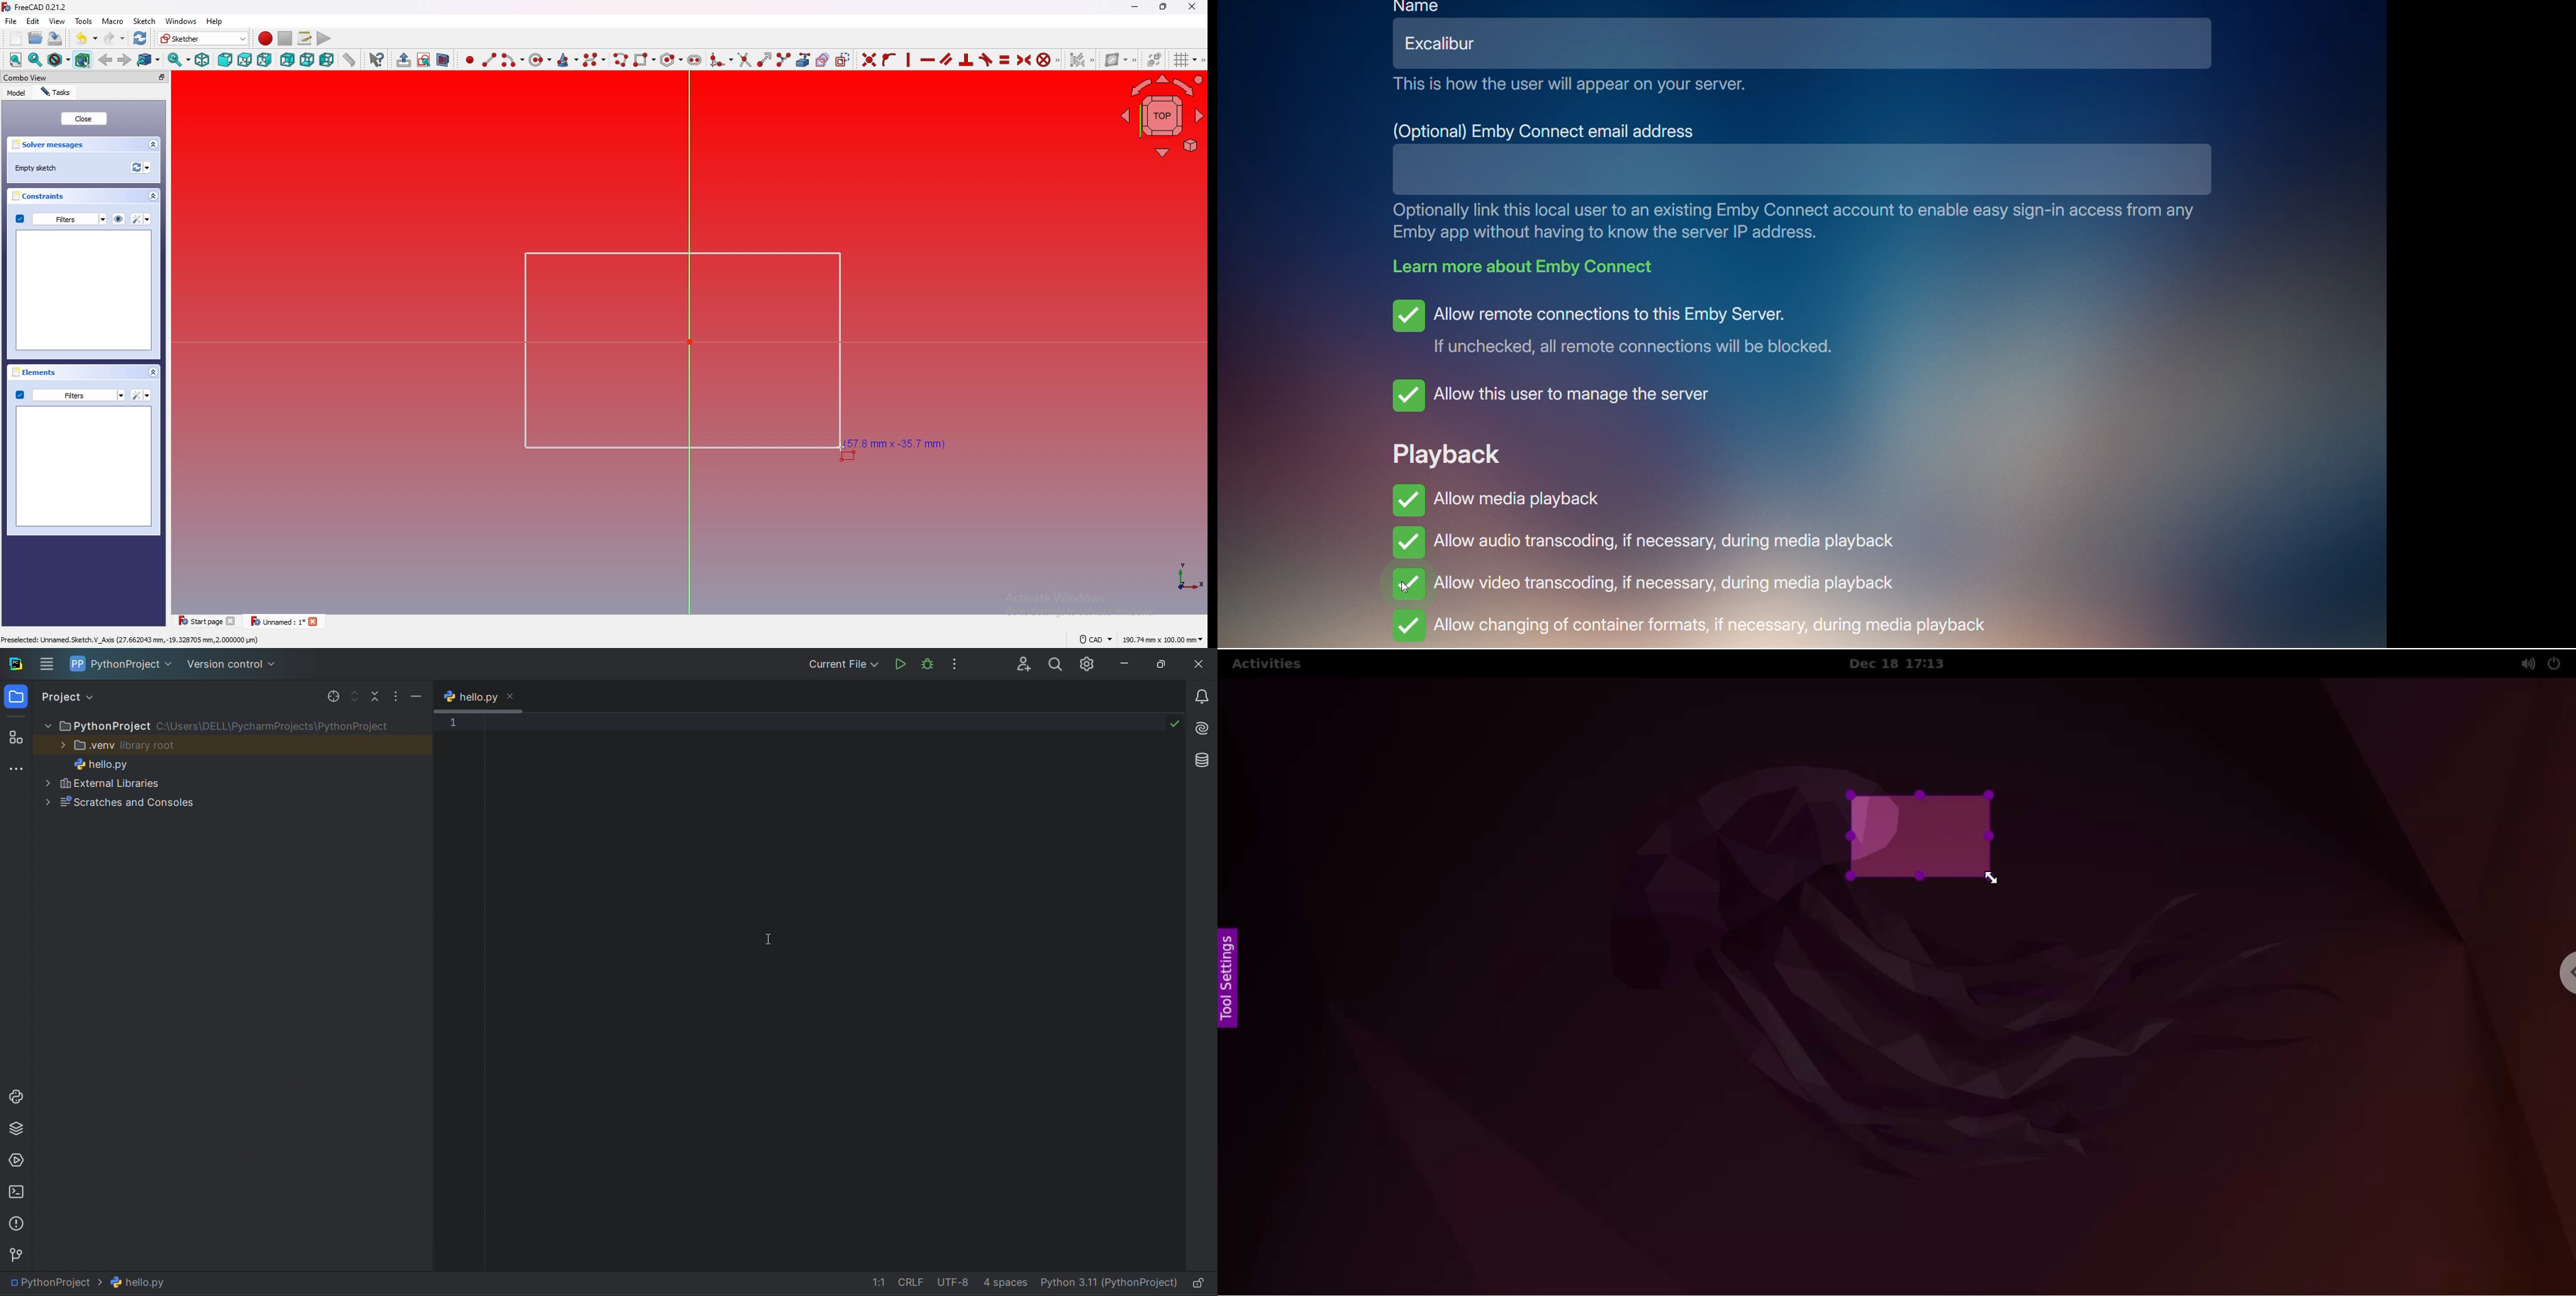 The height and width of the screenshot is (1316, 2576). What do you see at coordinates (843, 59) in the screenshot?
I see `toggle construction geometry` at bounding box center [843, 59].